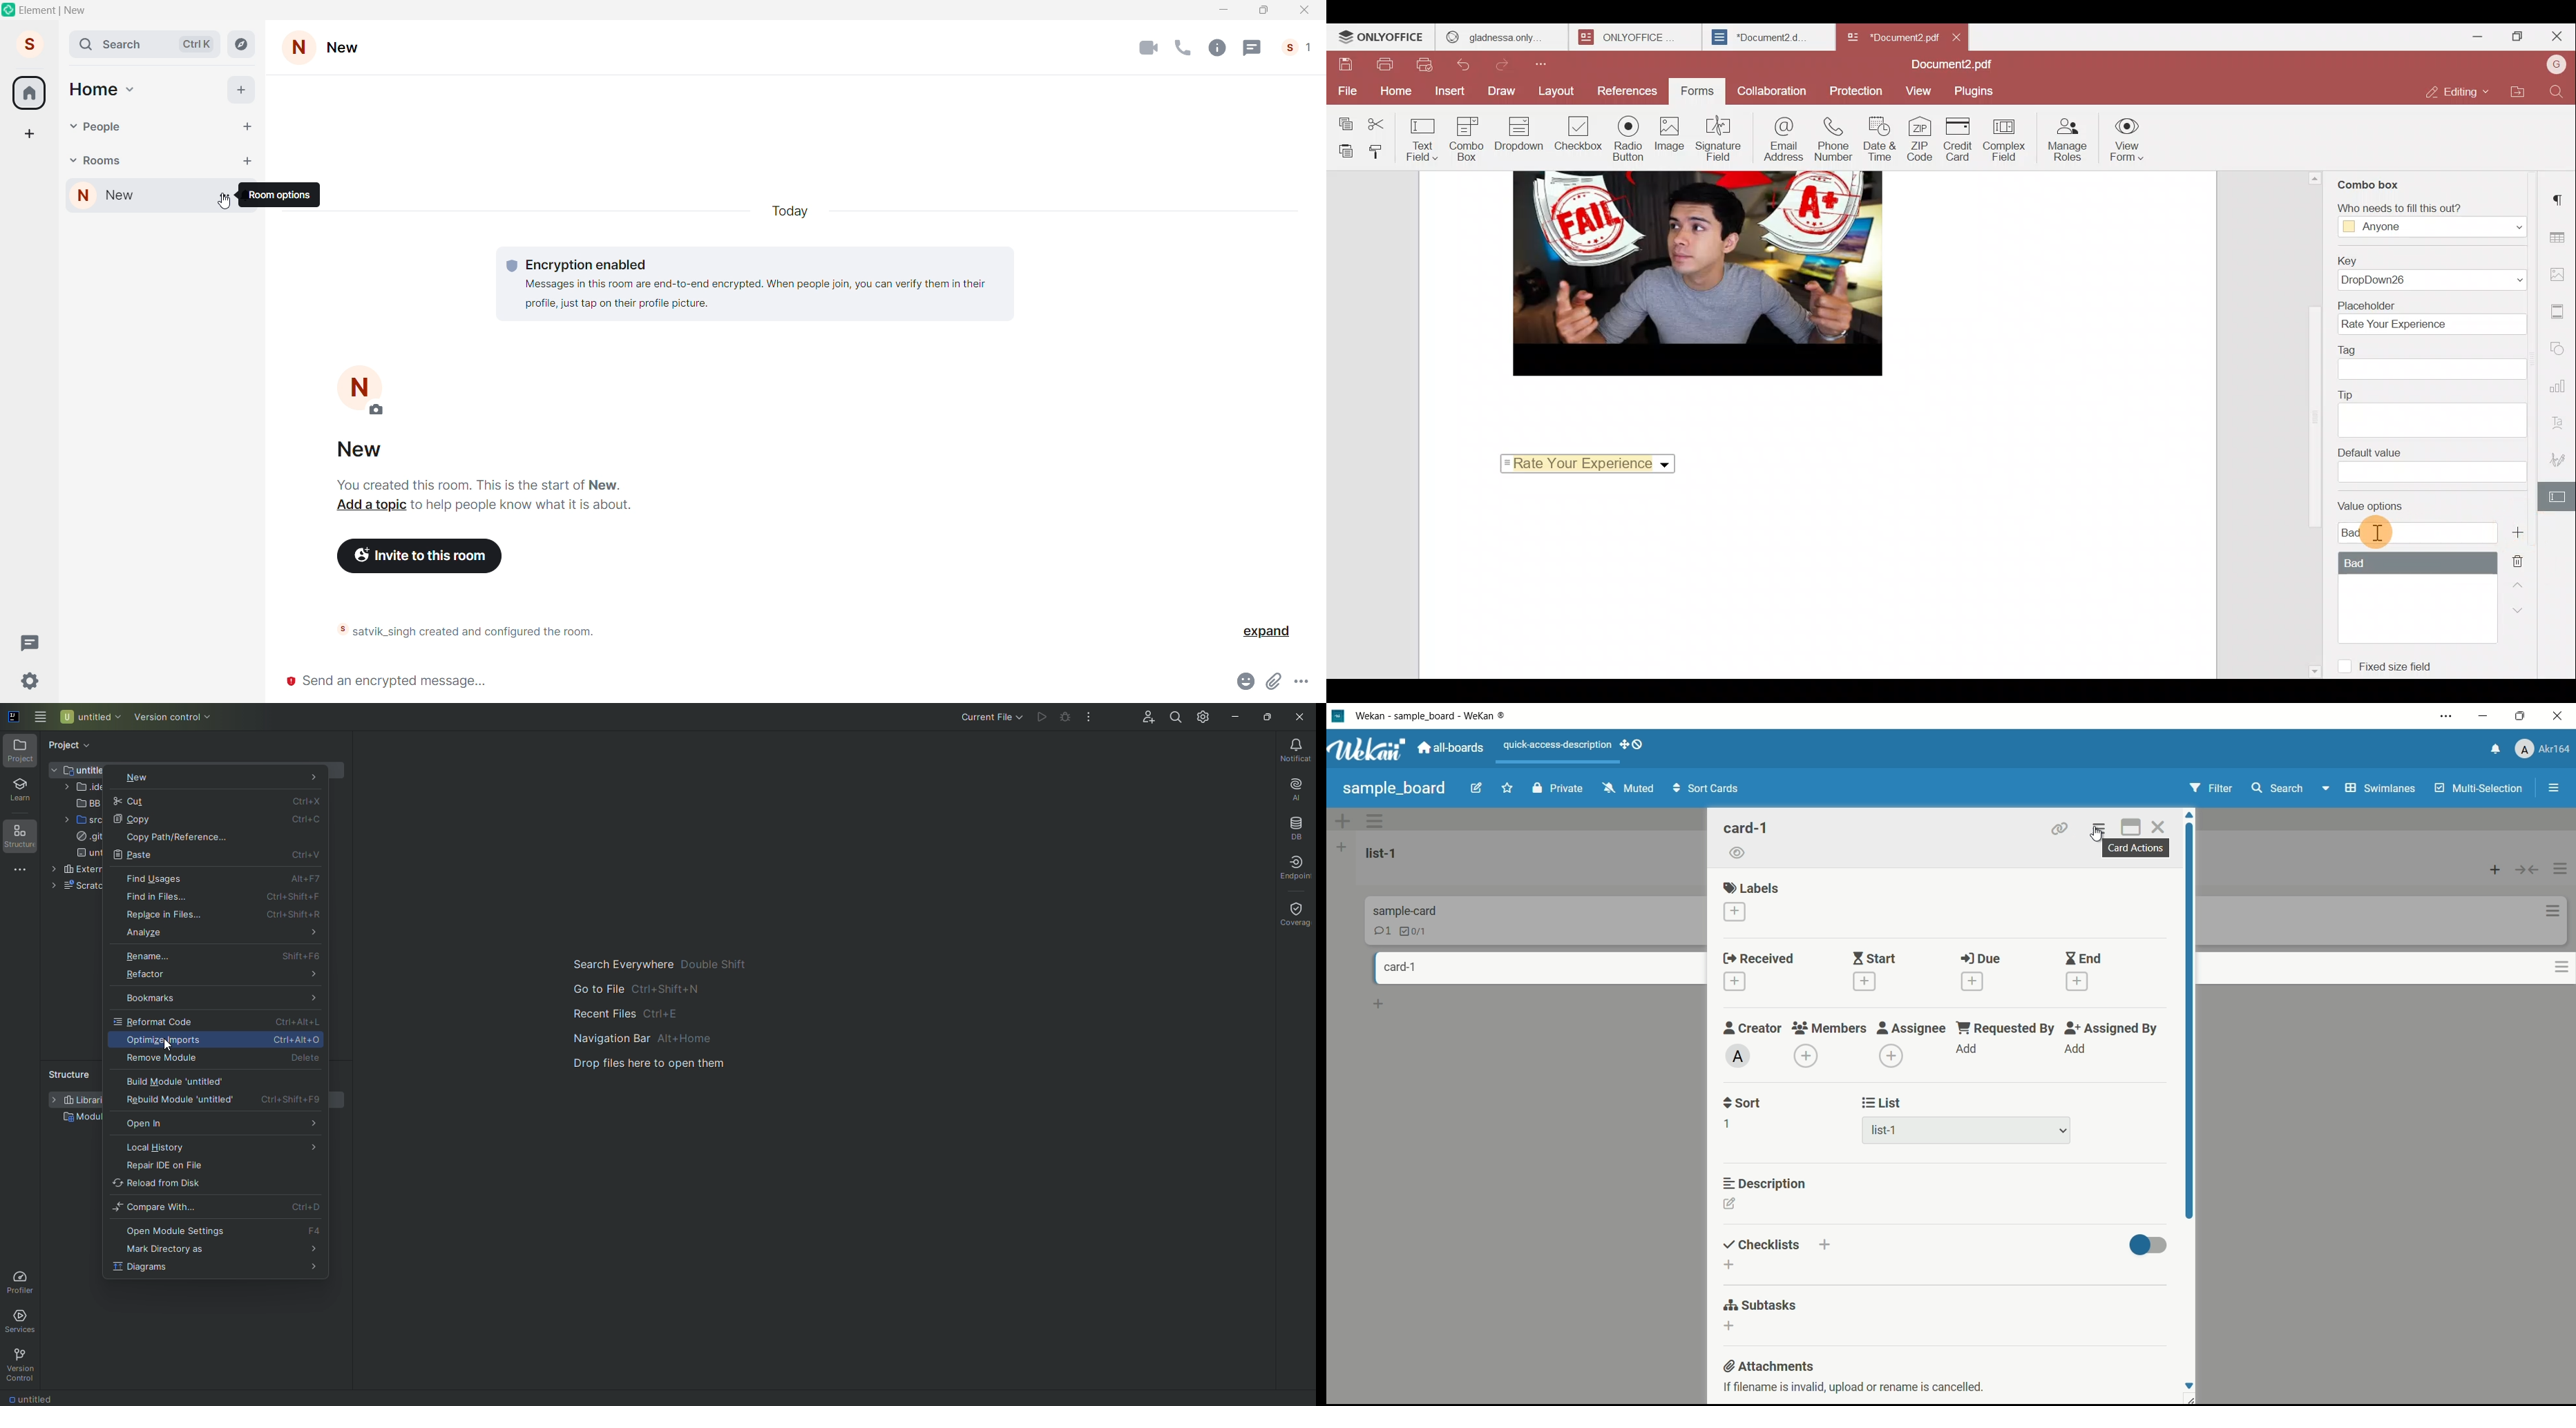  I want to click on Image, so click(1670, 137).